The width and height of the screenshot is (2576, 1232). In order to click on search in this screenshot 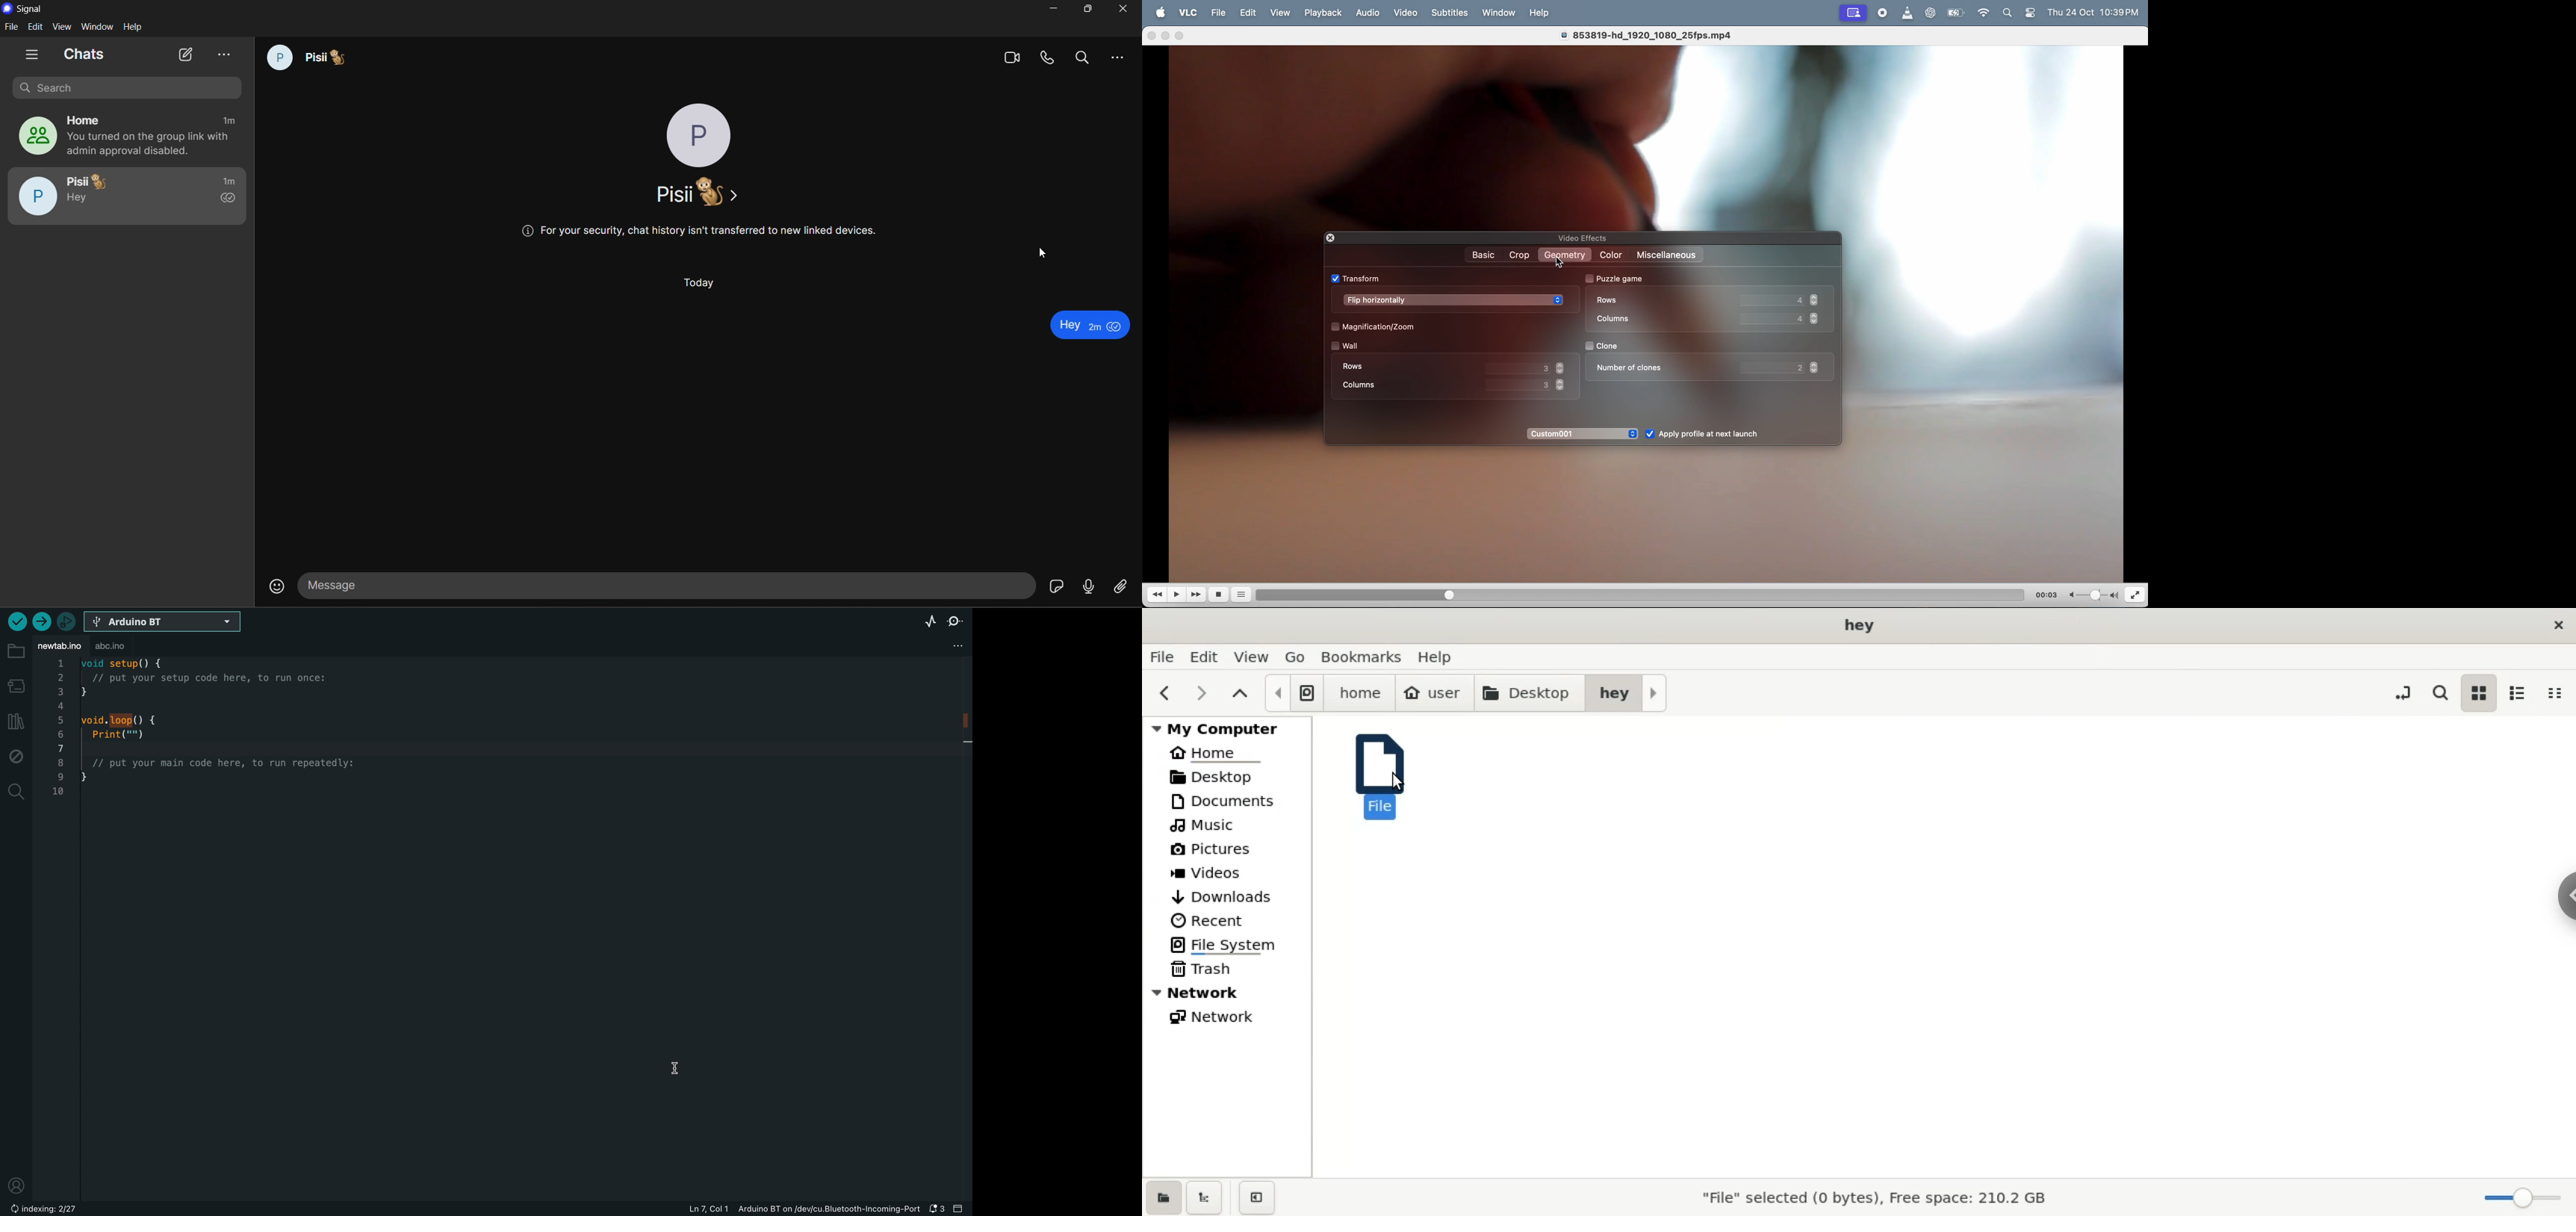, I will do `click(133, 89)`.